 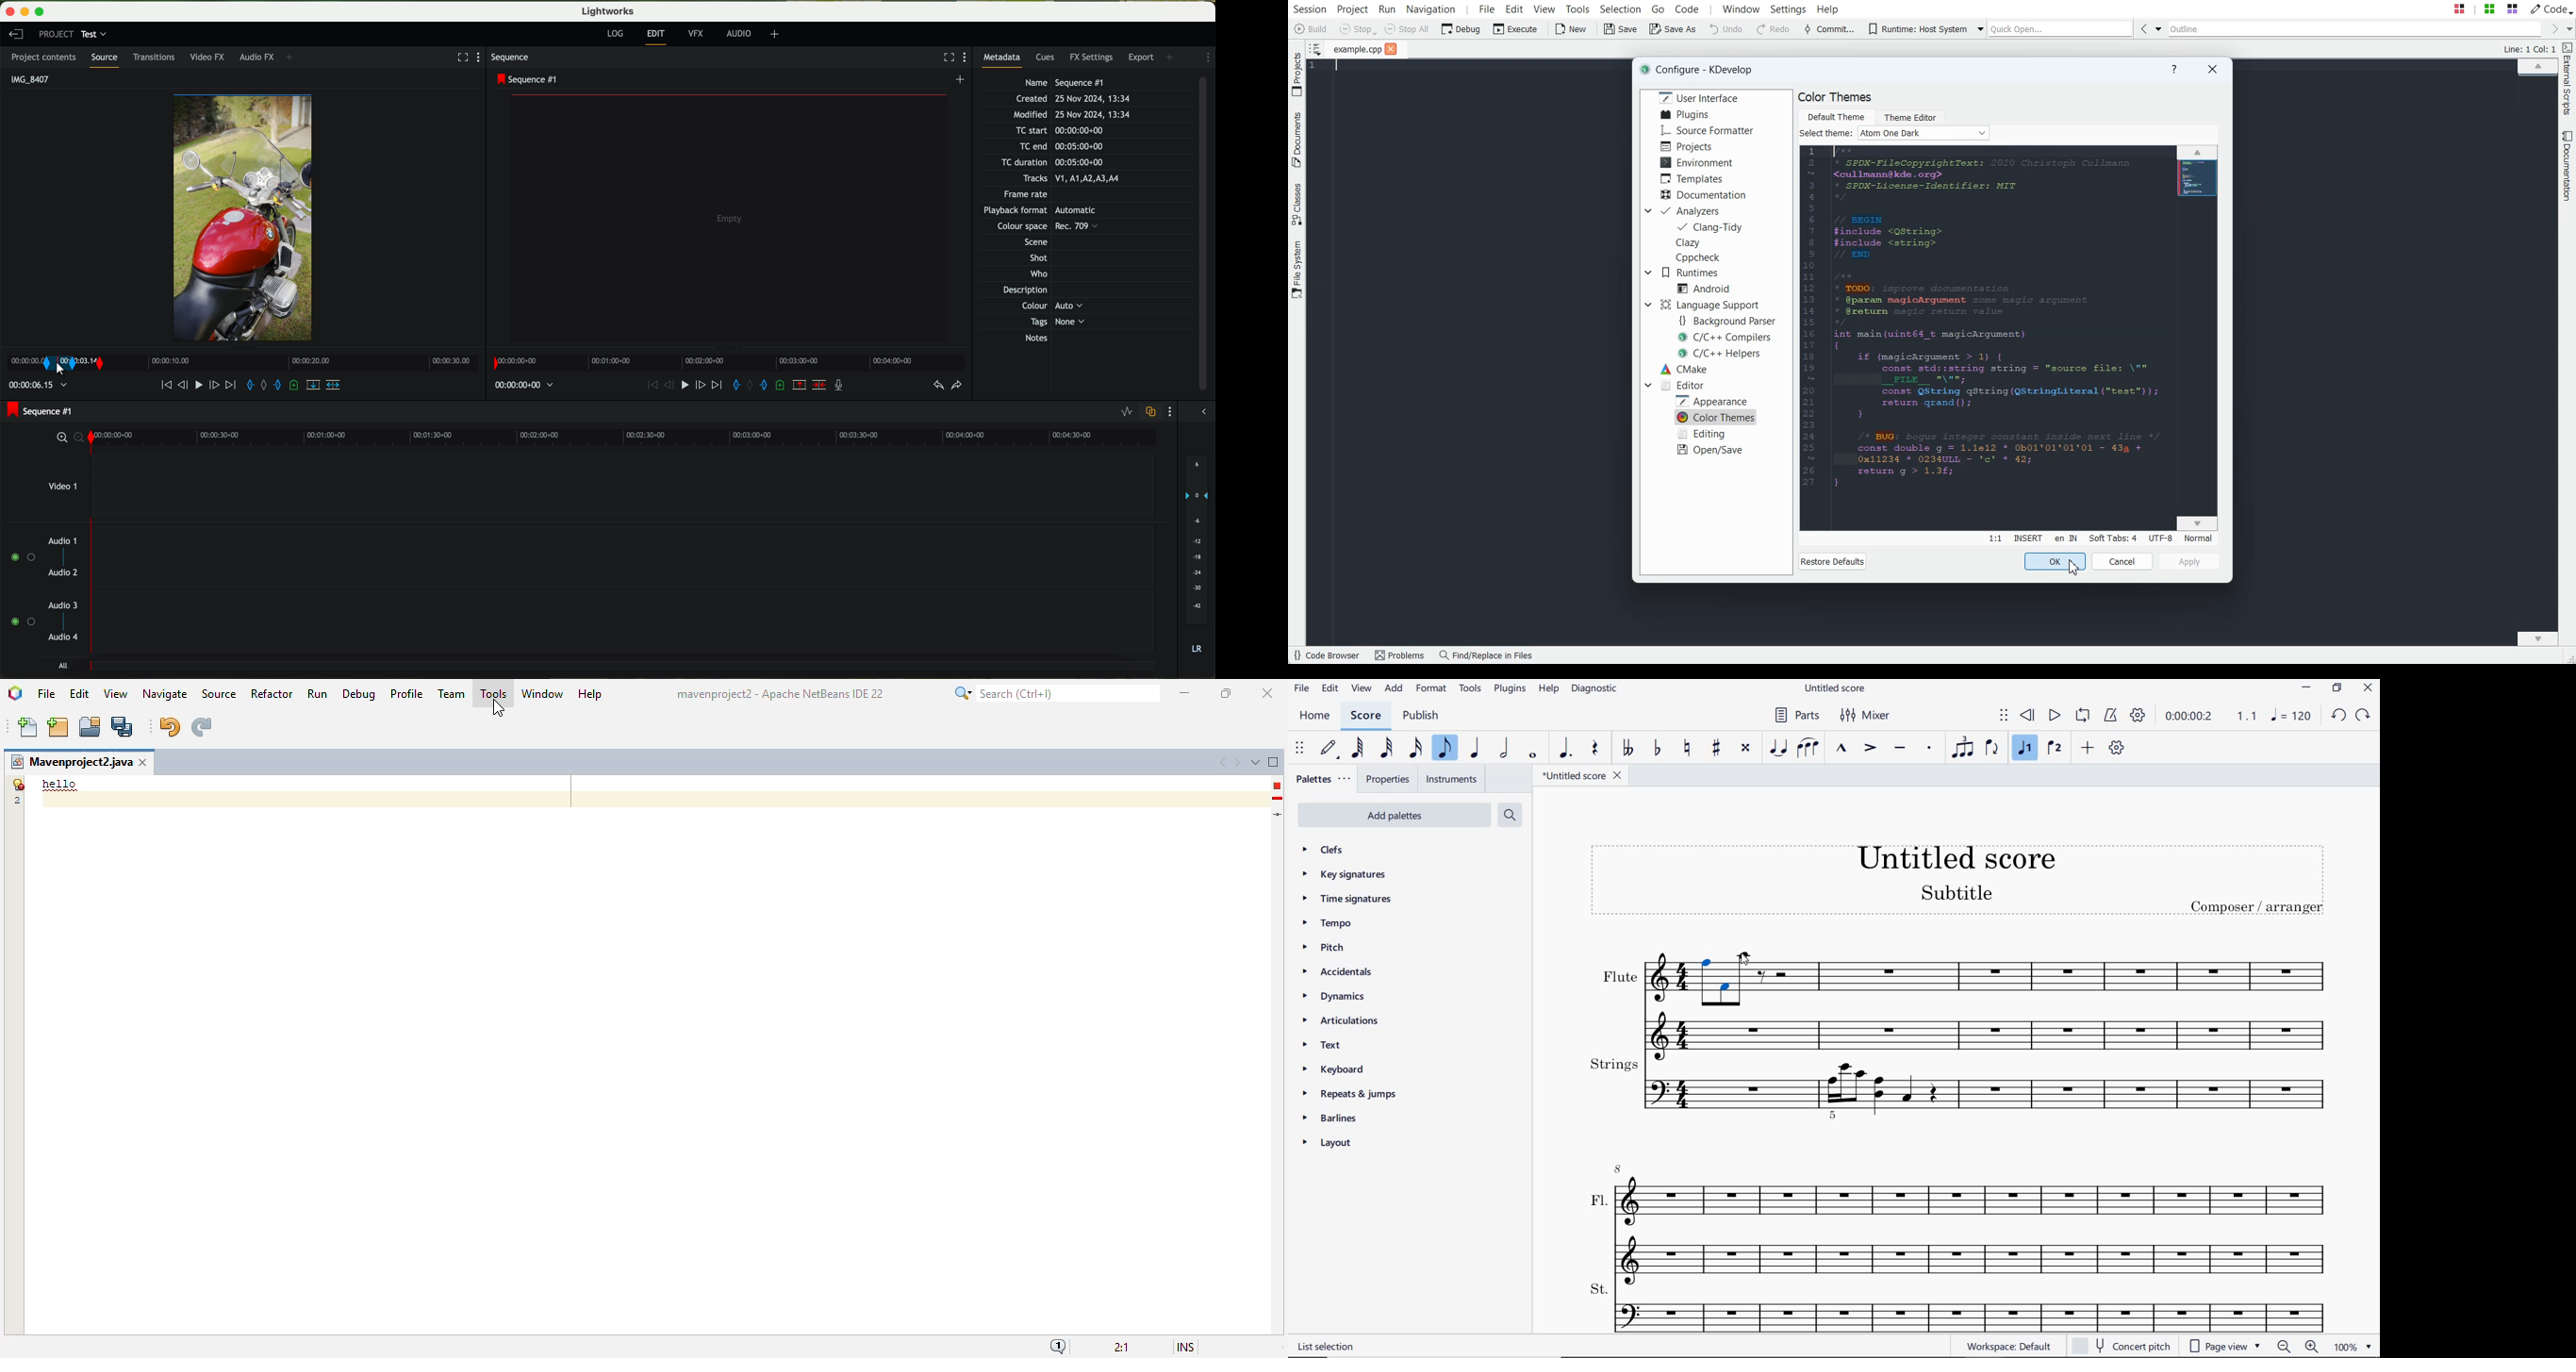 I want to click on video preview, so click(x=730, y=217).